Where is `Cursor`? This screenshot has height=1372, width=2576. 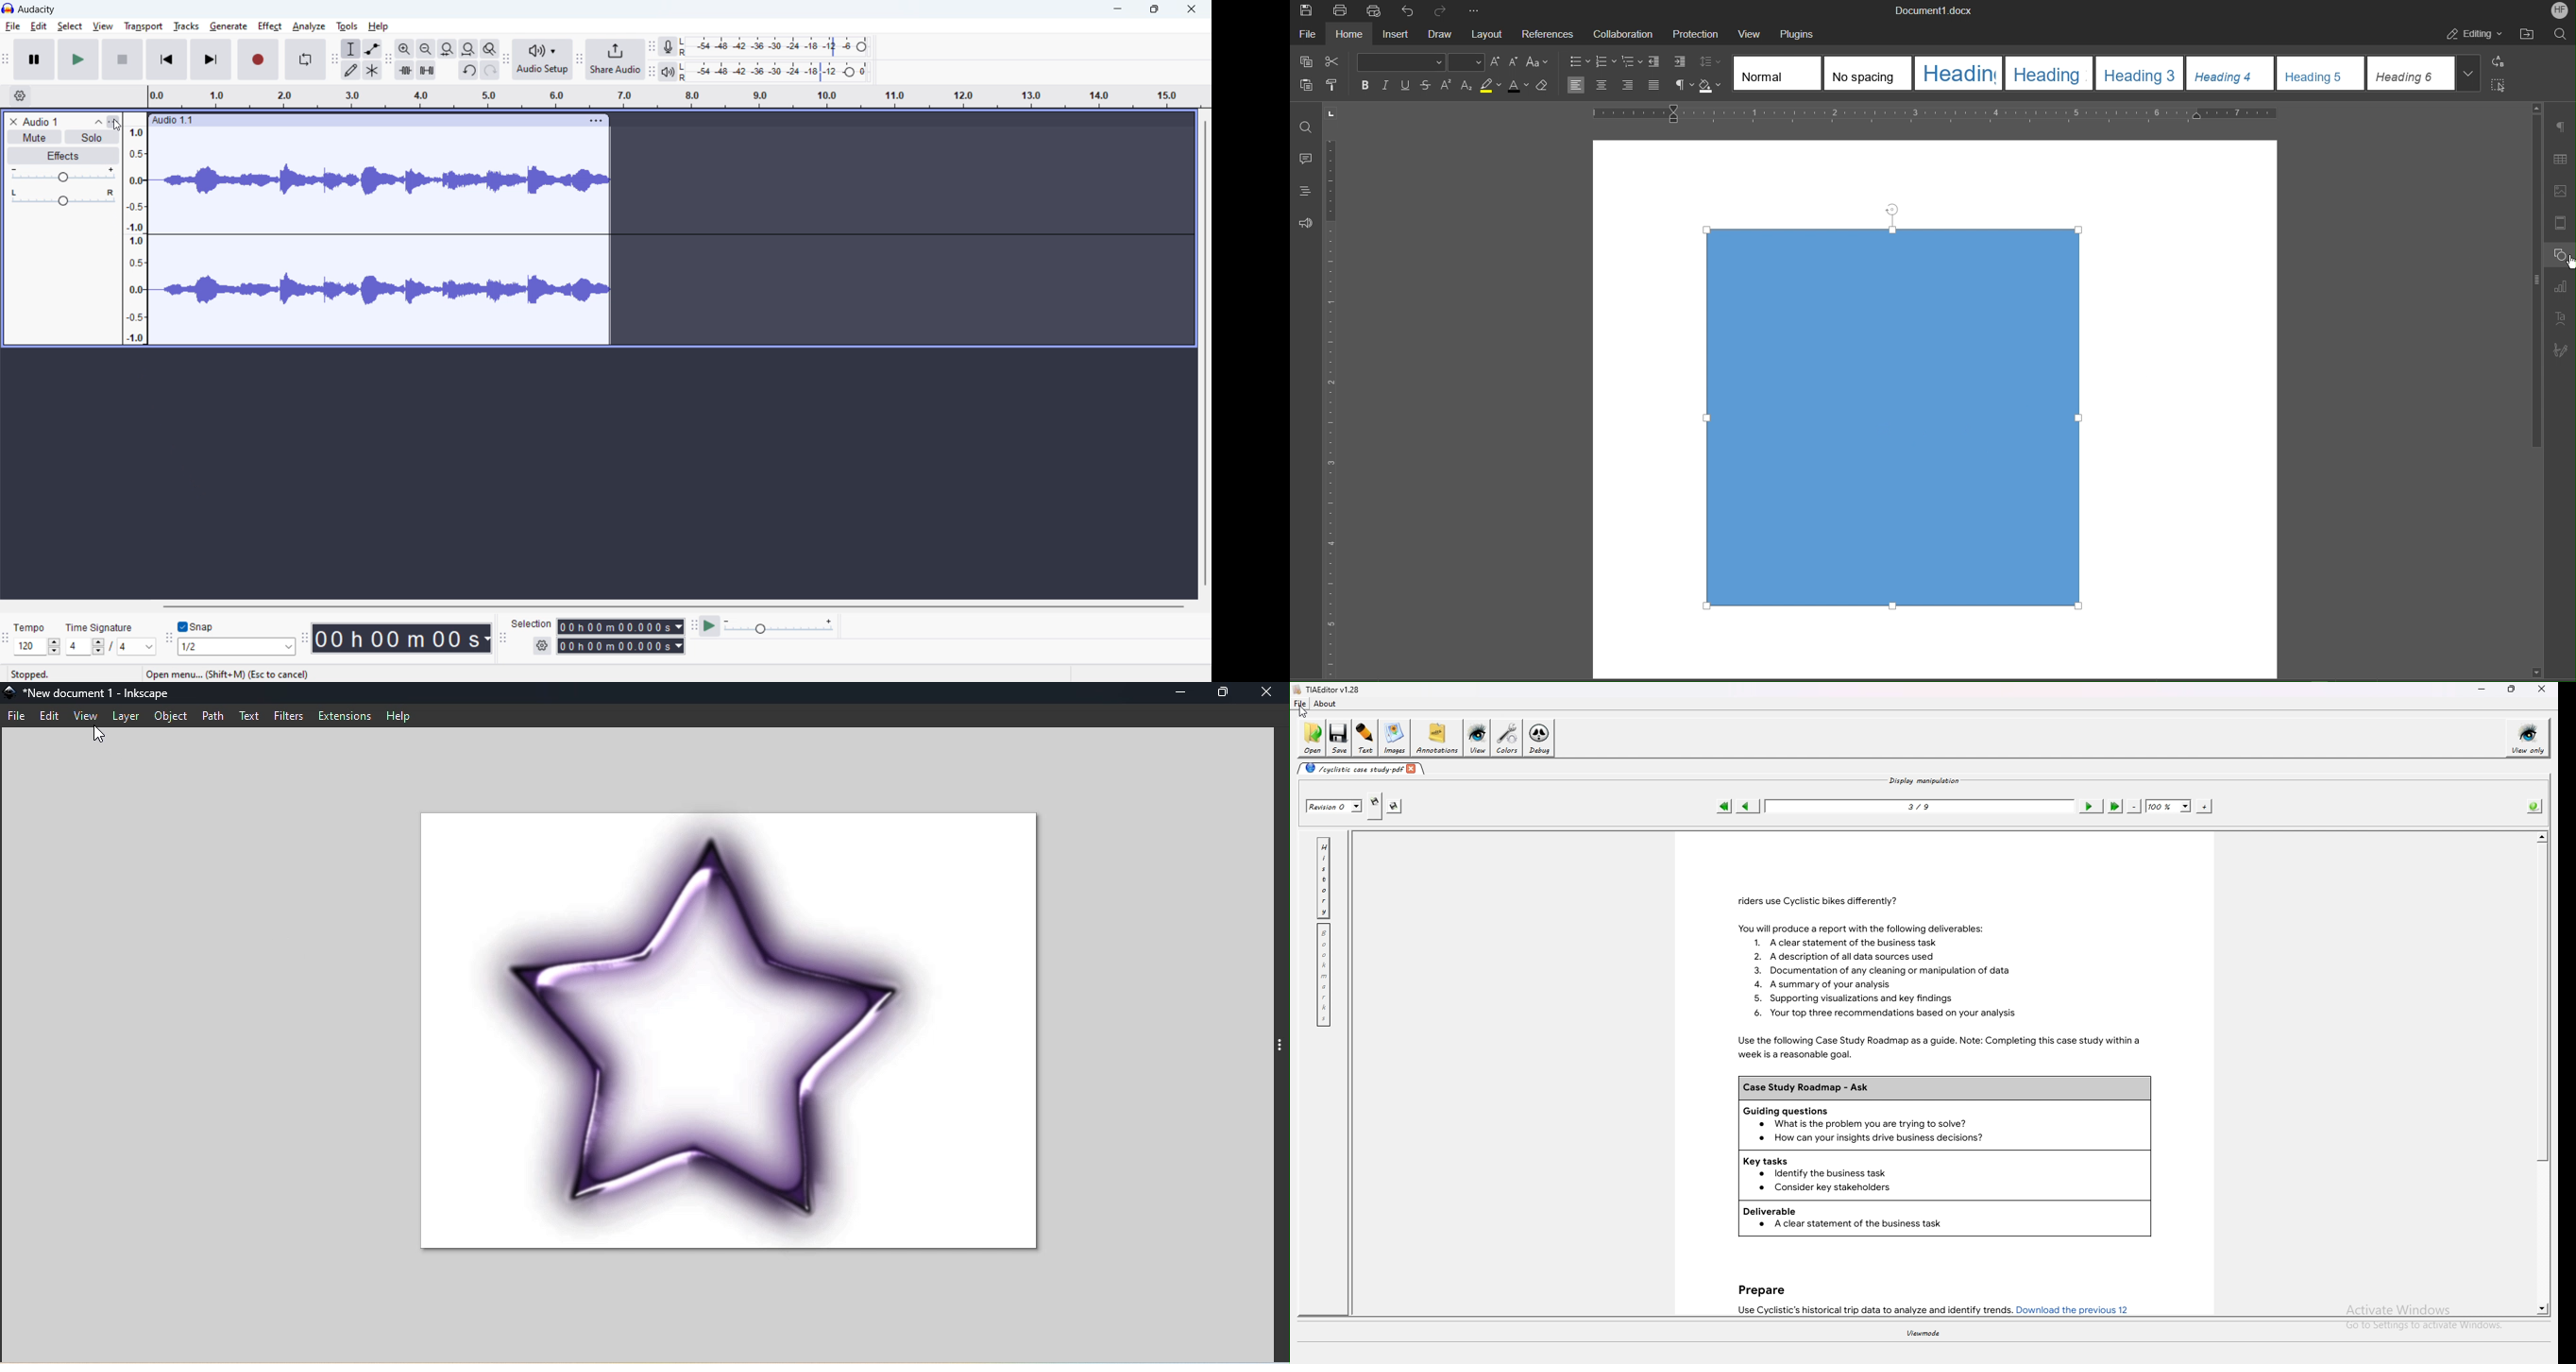
Cursor is located at coordinates (99, 739).